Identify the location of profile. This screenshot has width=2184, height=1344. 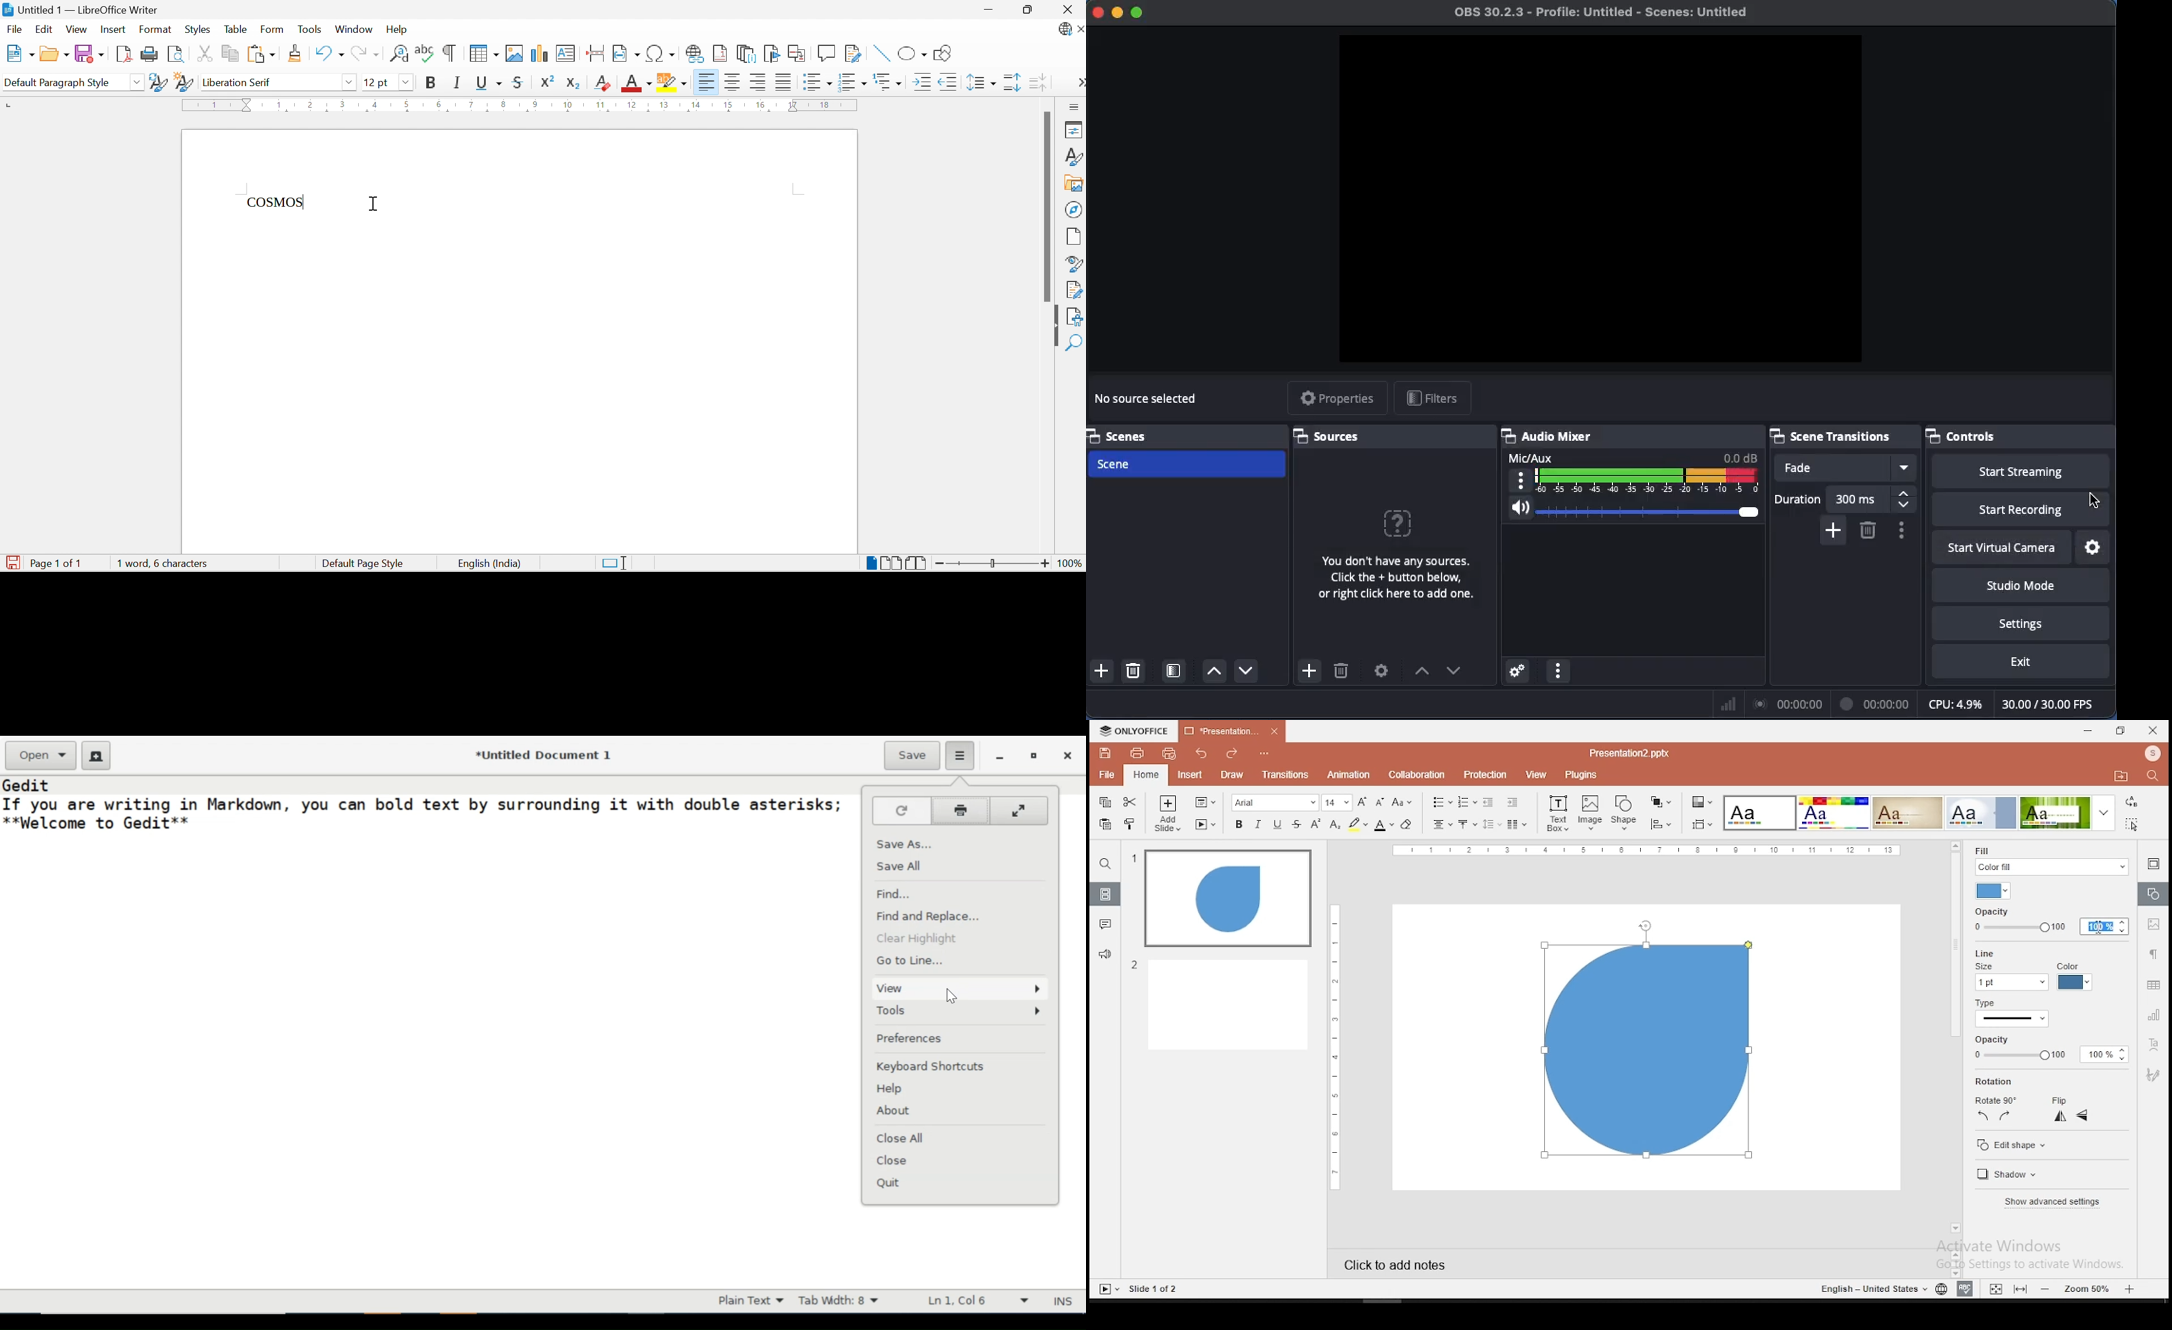
(2151, 753).